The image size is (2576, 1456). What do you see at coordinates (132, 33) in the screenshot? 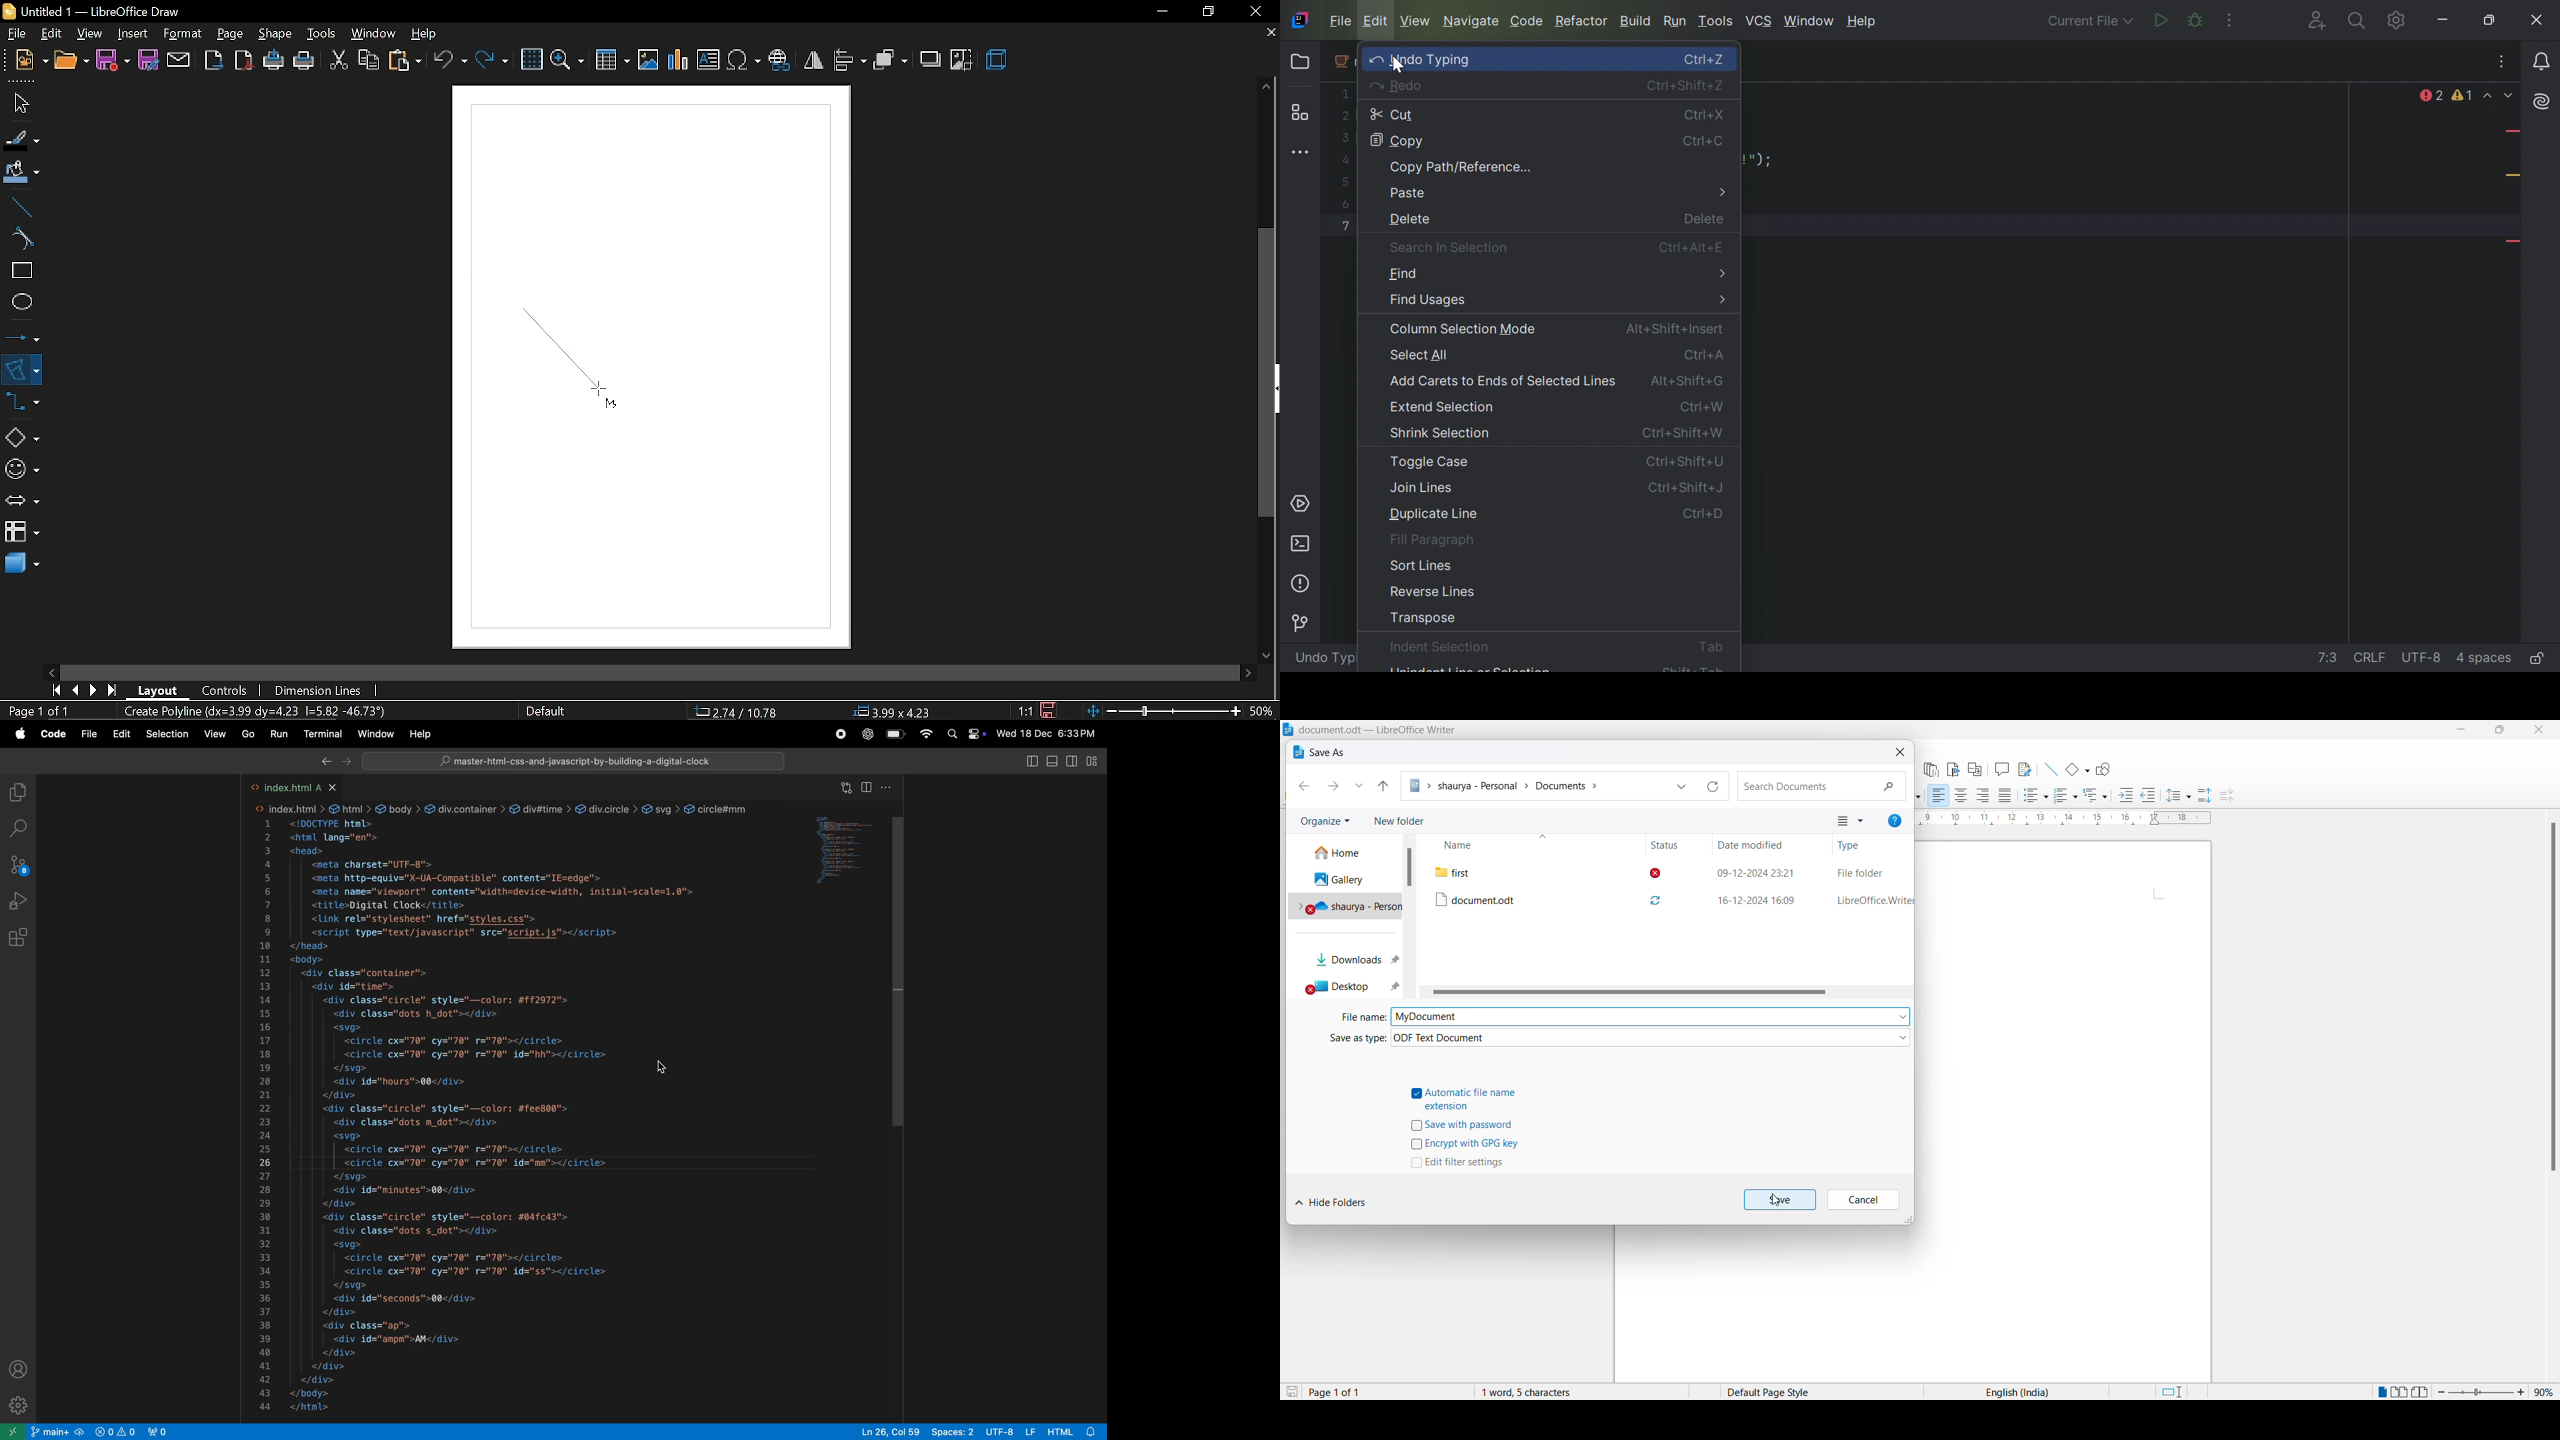
I see `insert` at bounding box center [132, 33].